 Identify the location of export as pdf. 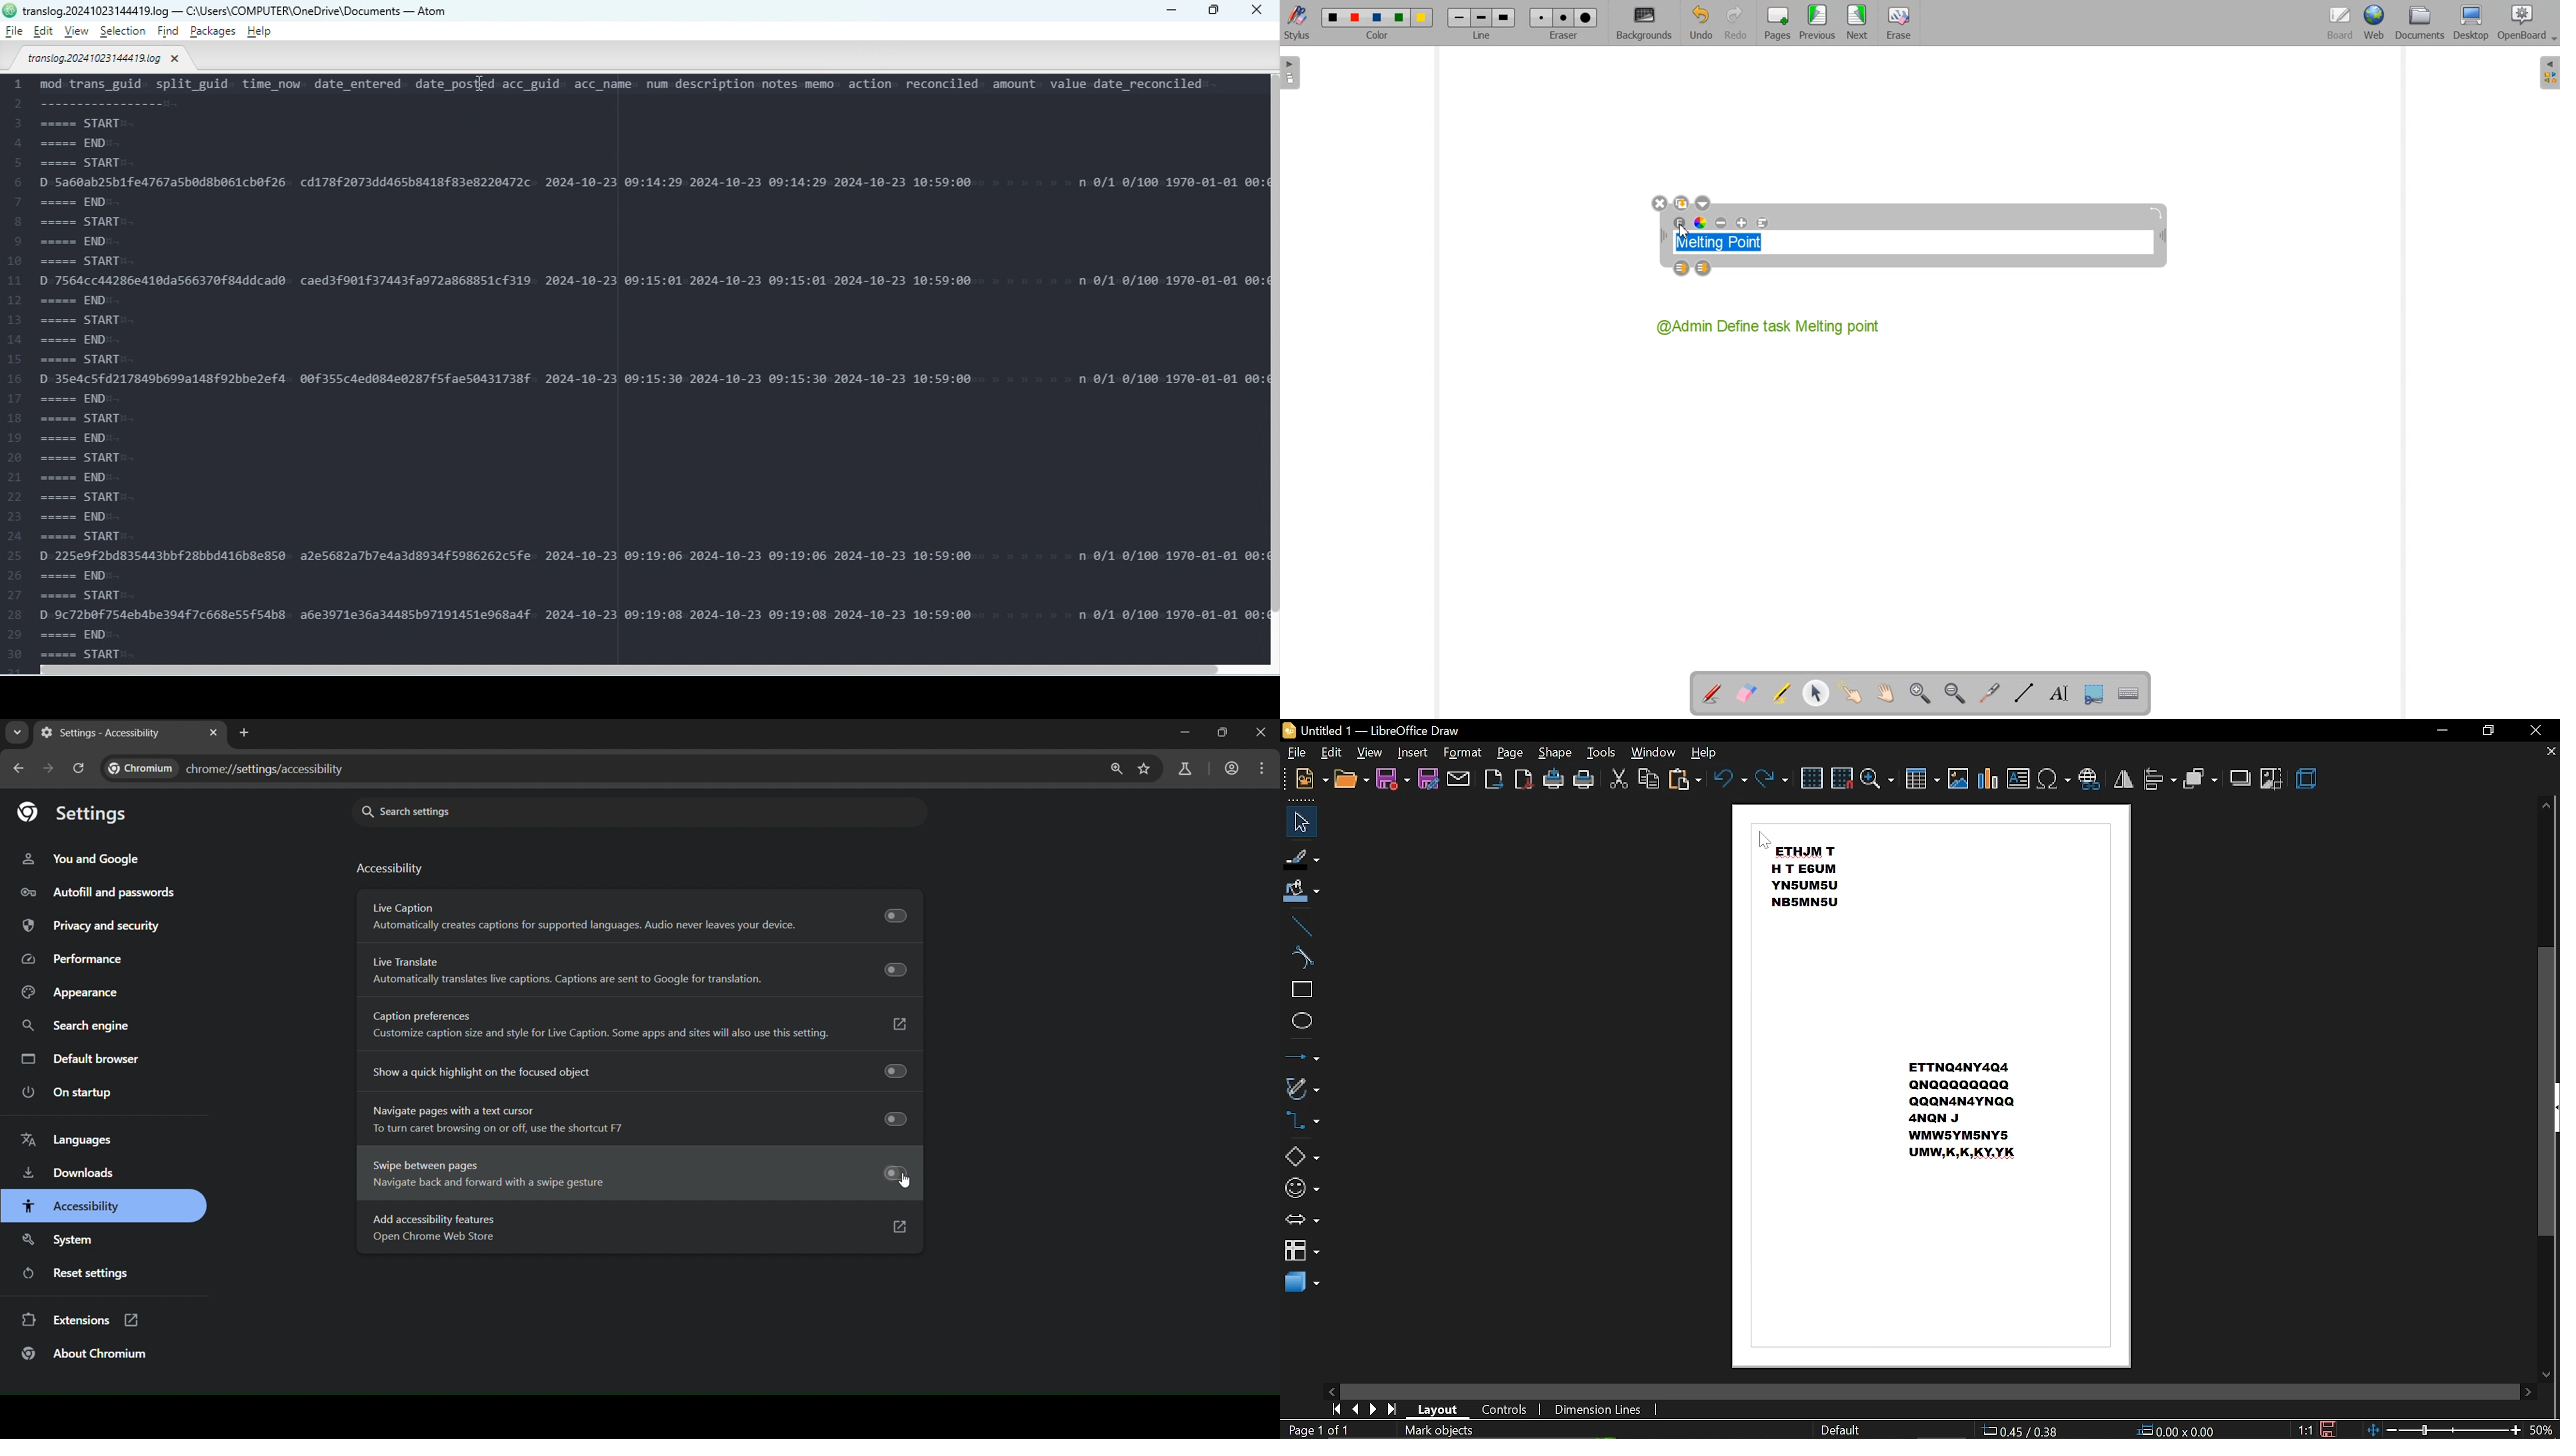
(1523, 781).